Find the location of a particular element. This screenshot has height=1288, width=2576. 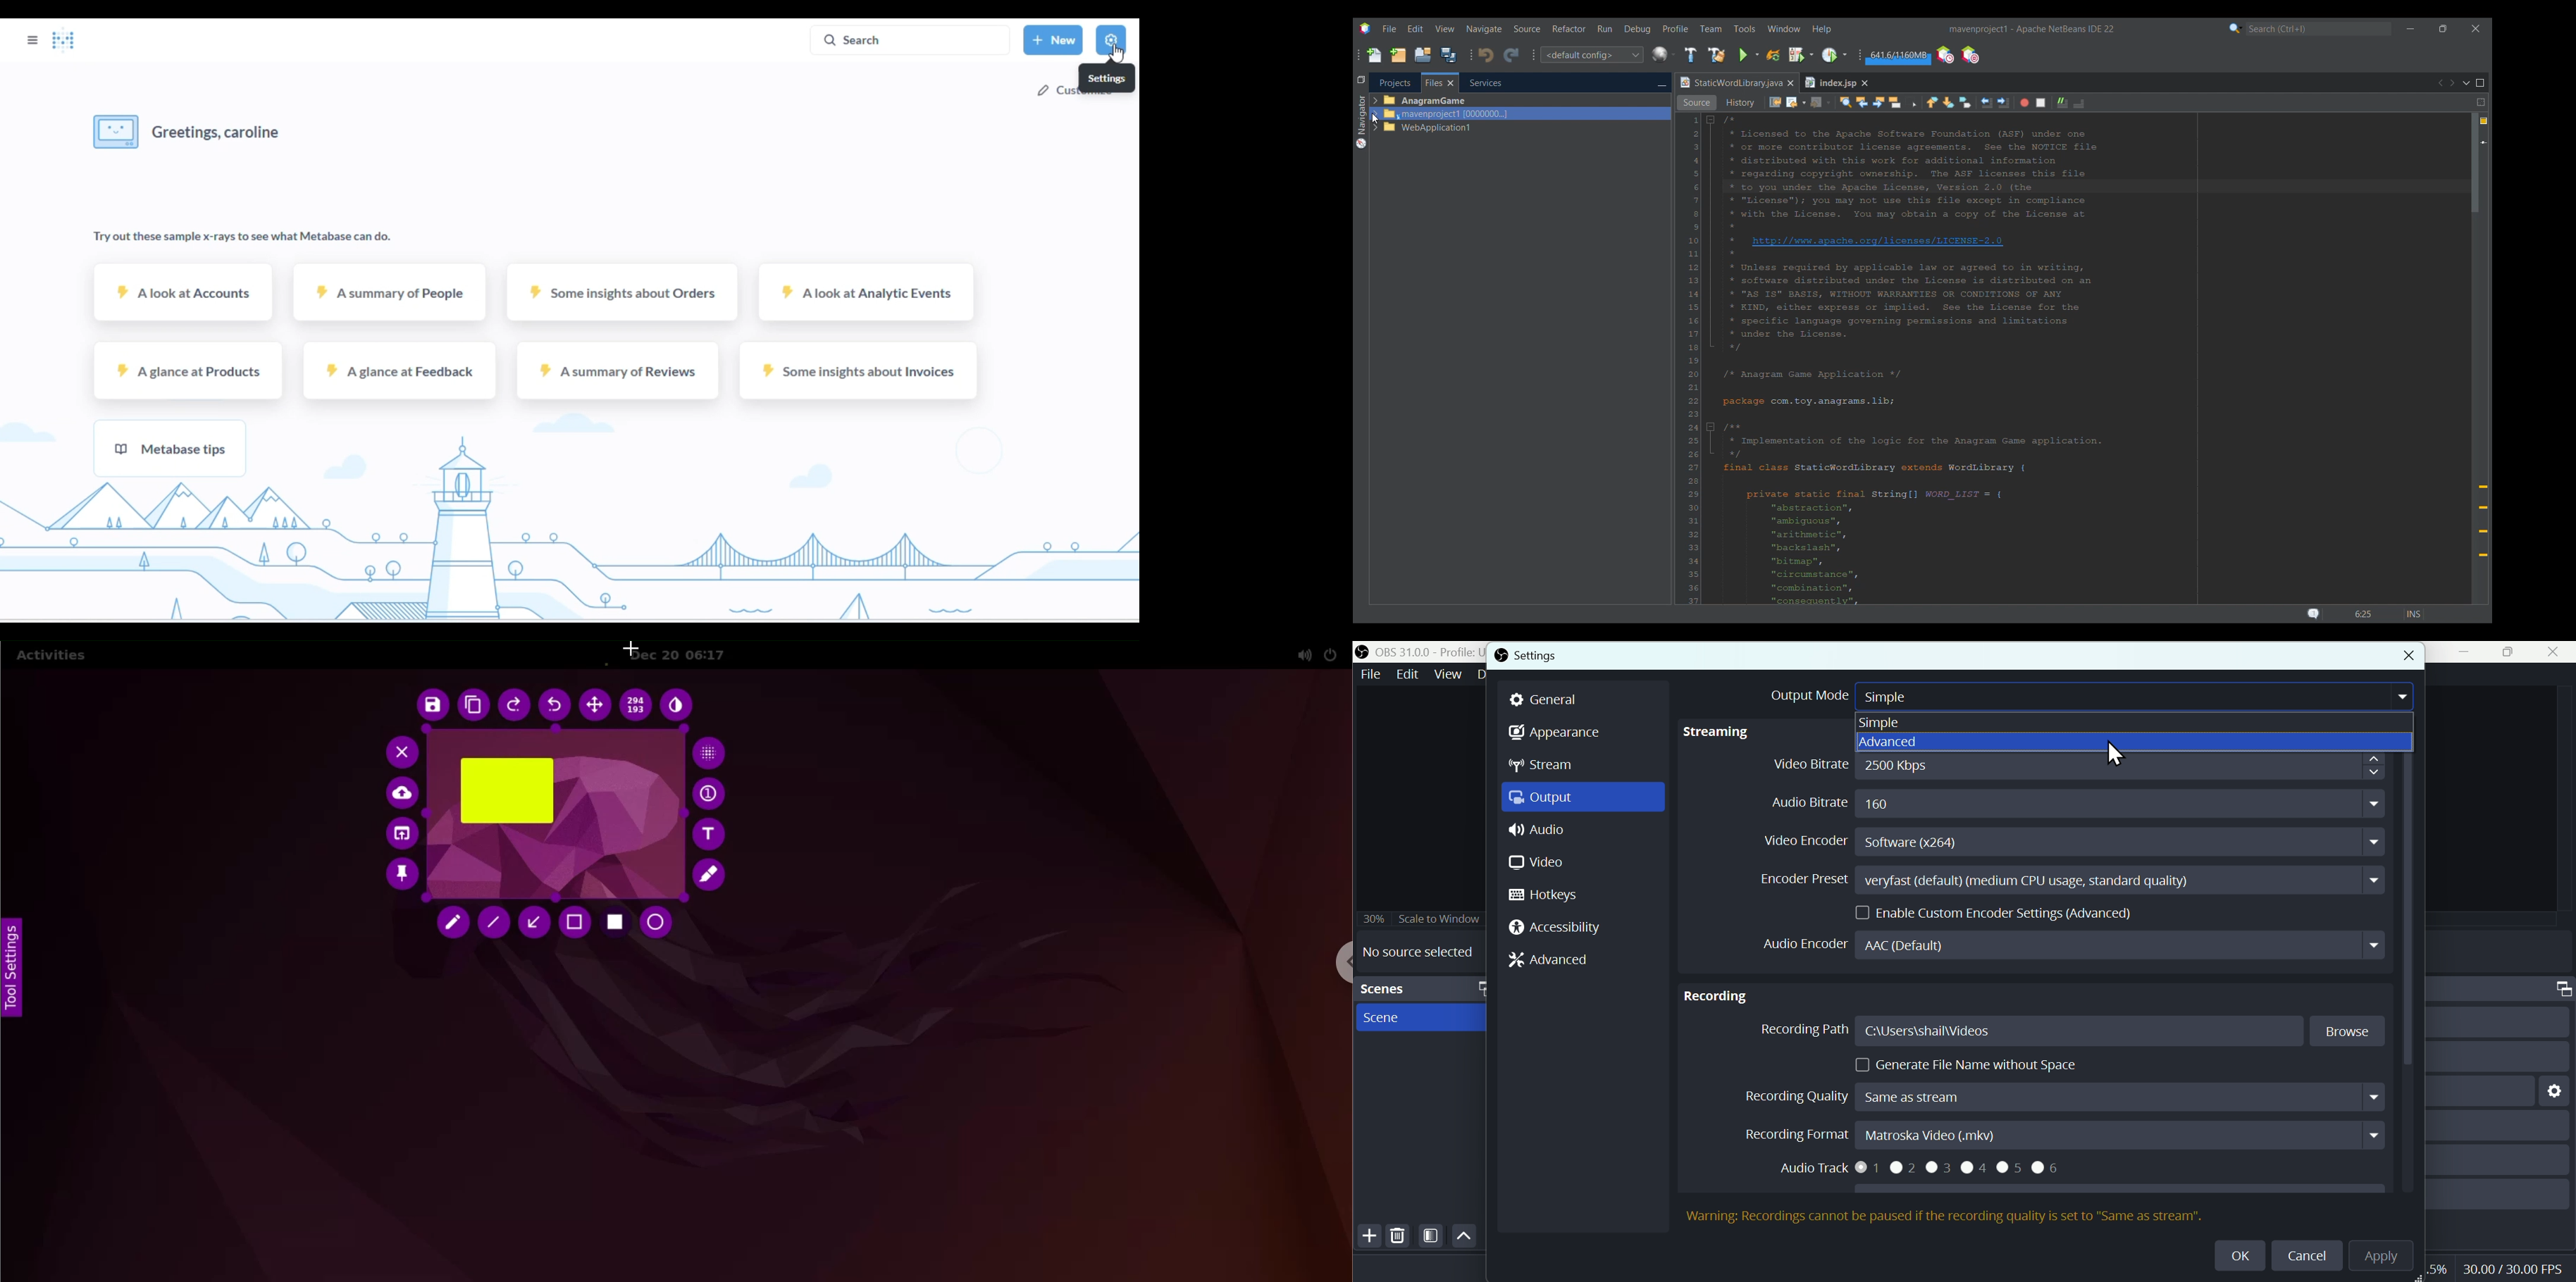

Warnings is located at coordinates (1945, 1216).